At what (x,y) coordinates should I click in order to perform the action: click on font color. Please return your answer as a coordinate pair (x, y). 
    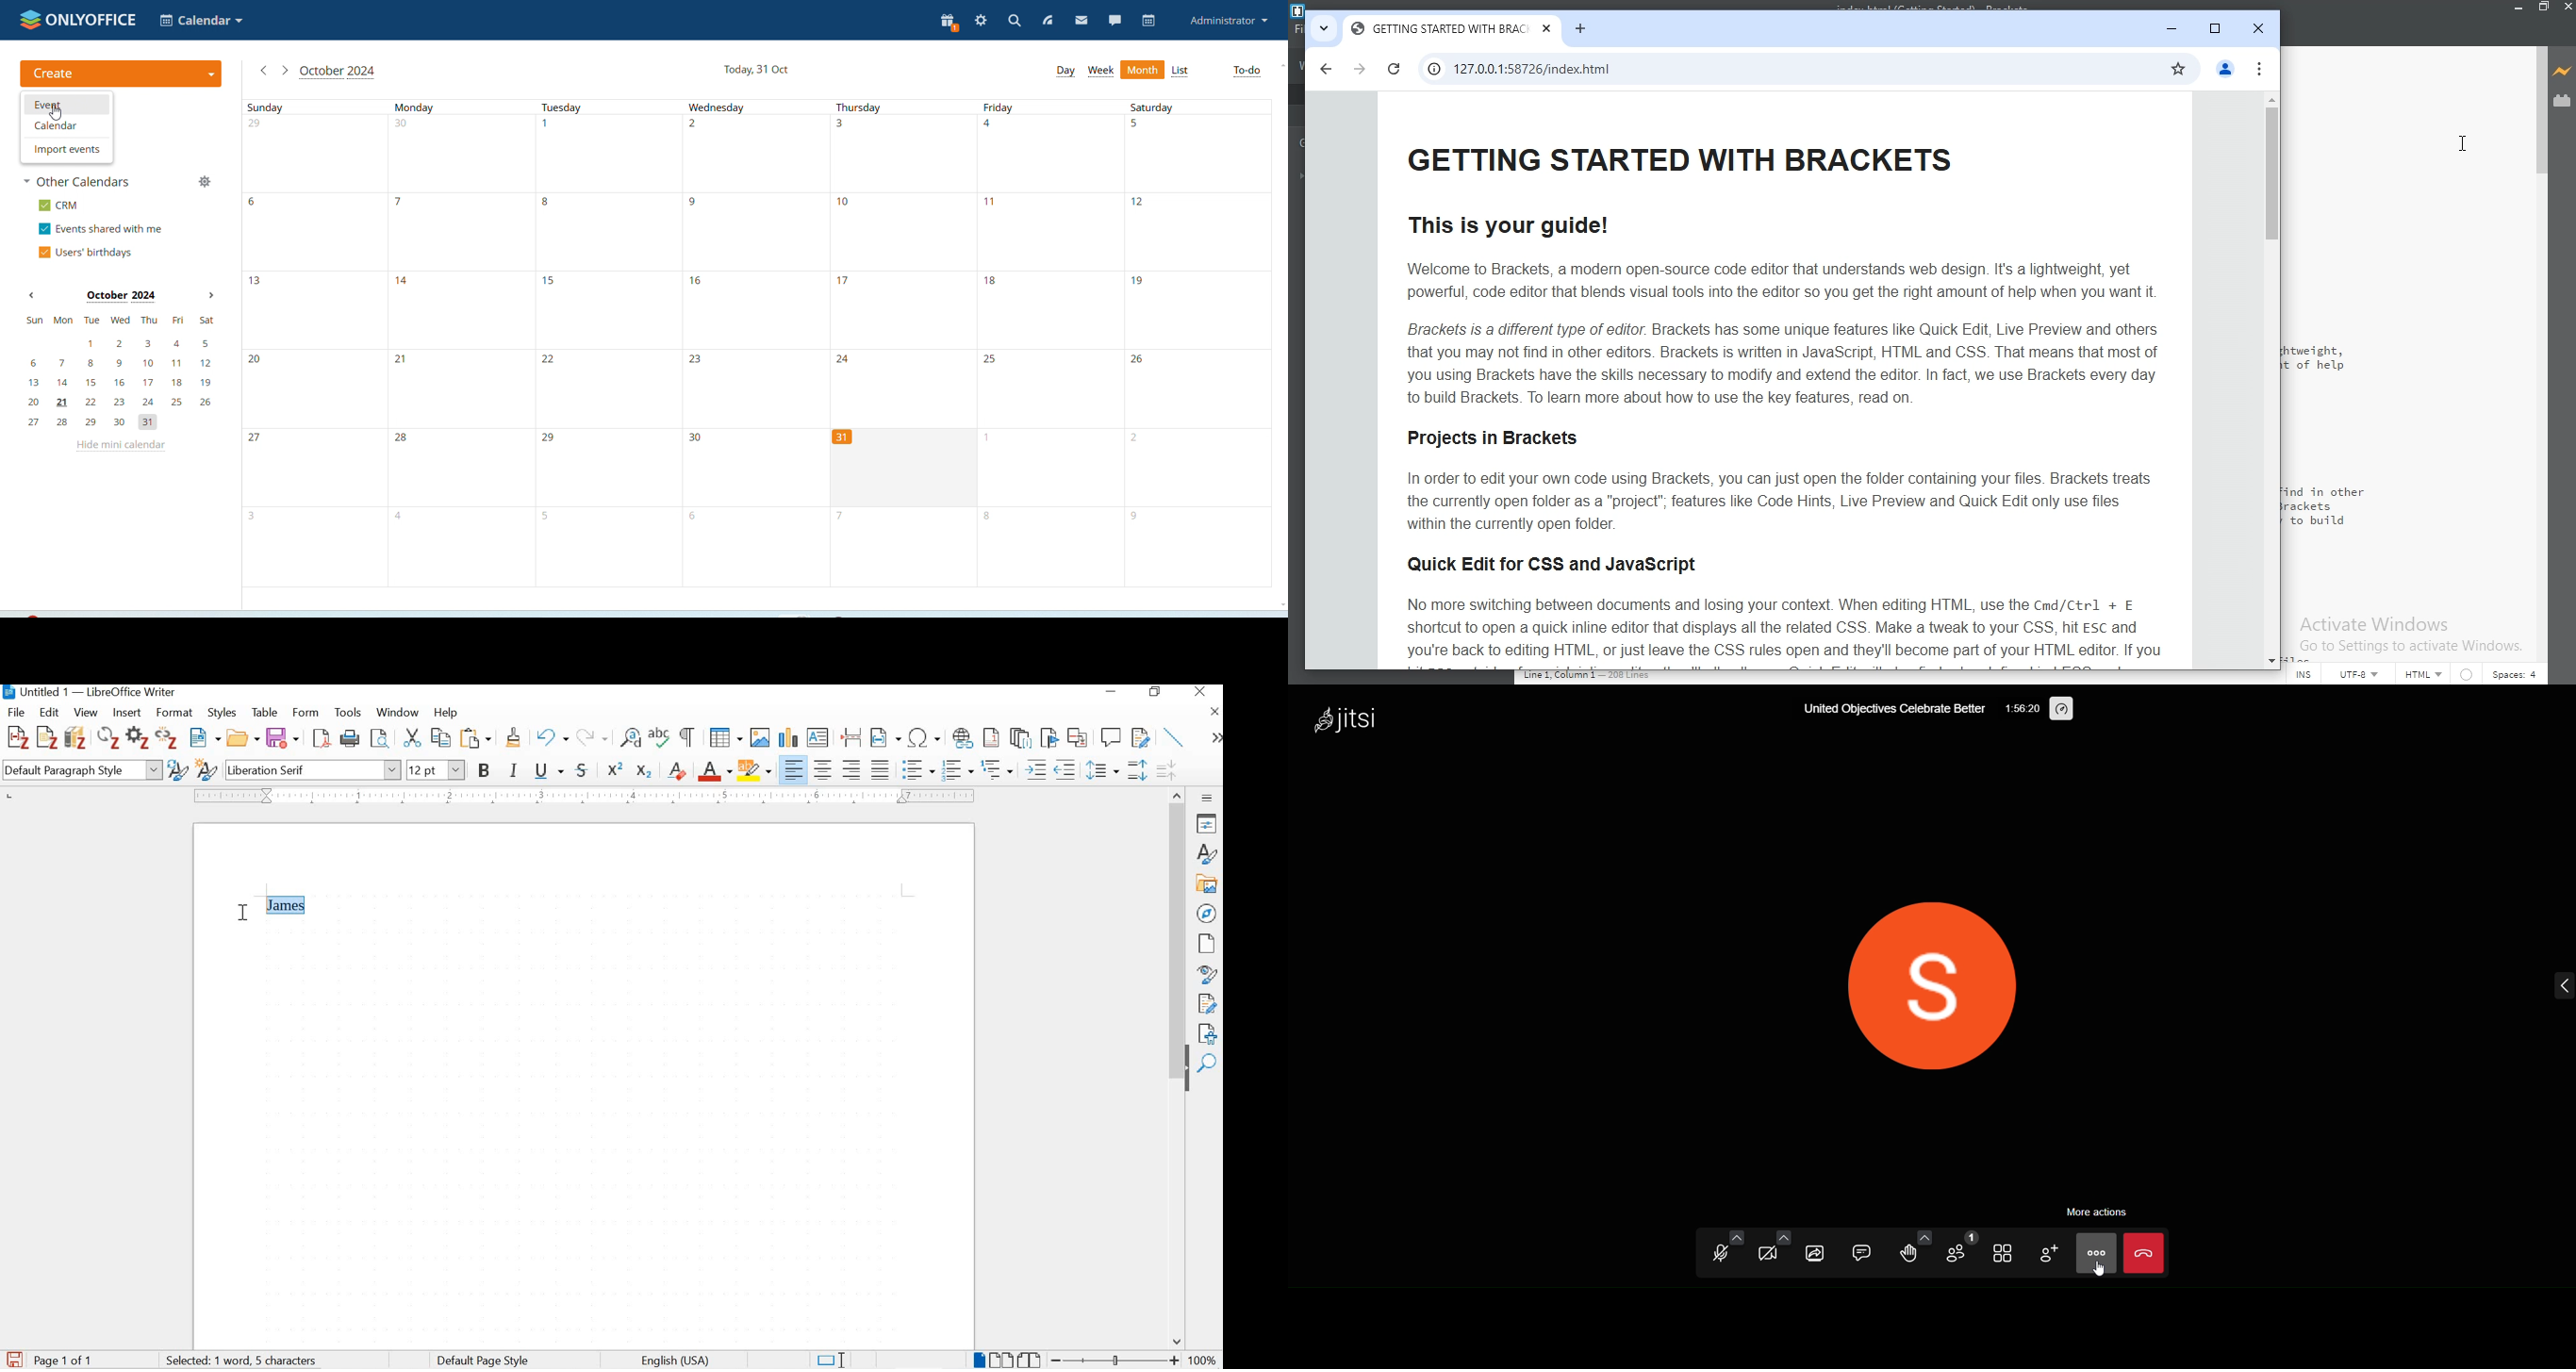
    Looking at the image, I should click on (716, 772).